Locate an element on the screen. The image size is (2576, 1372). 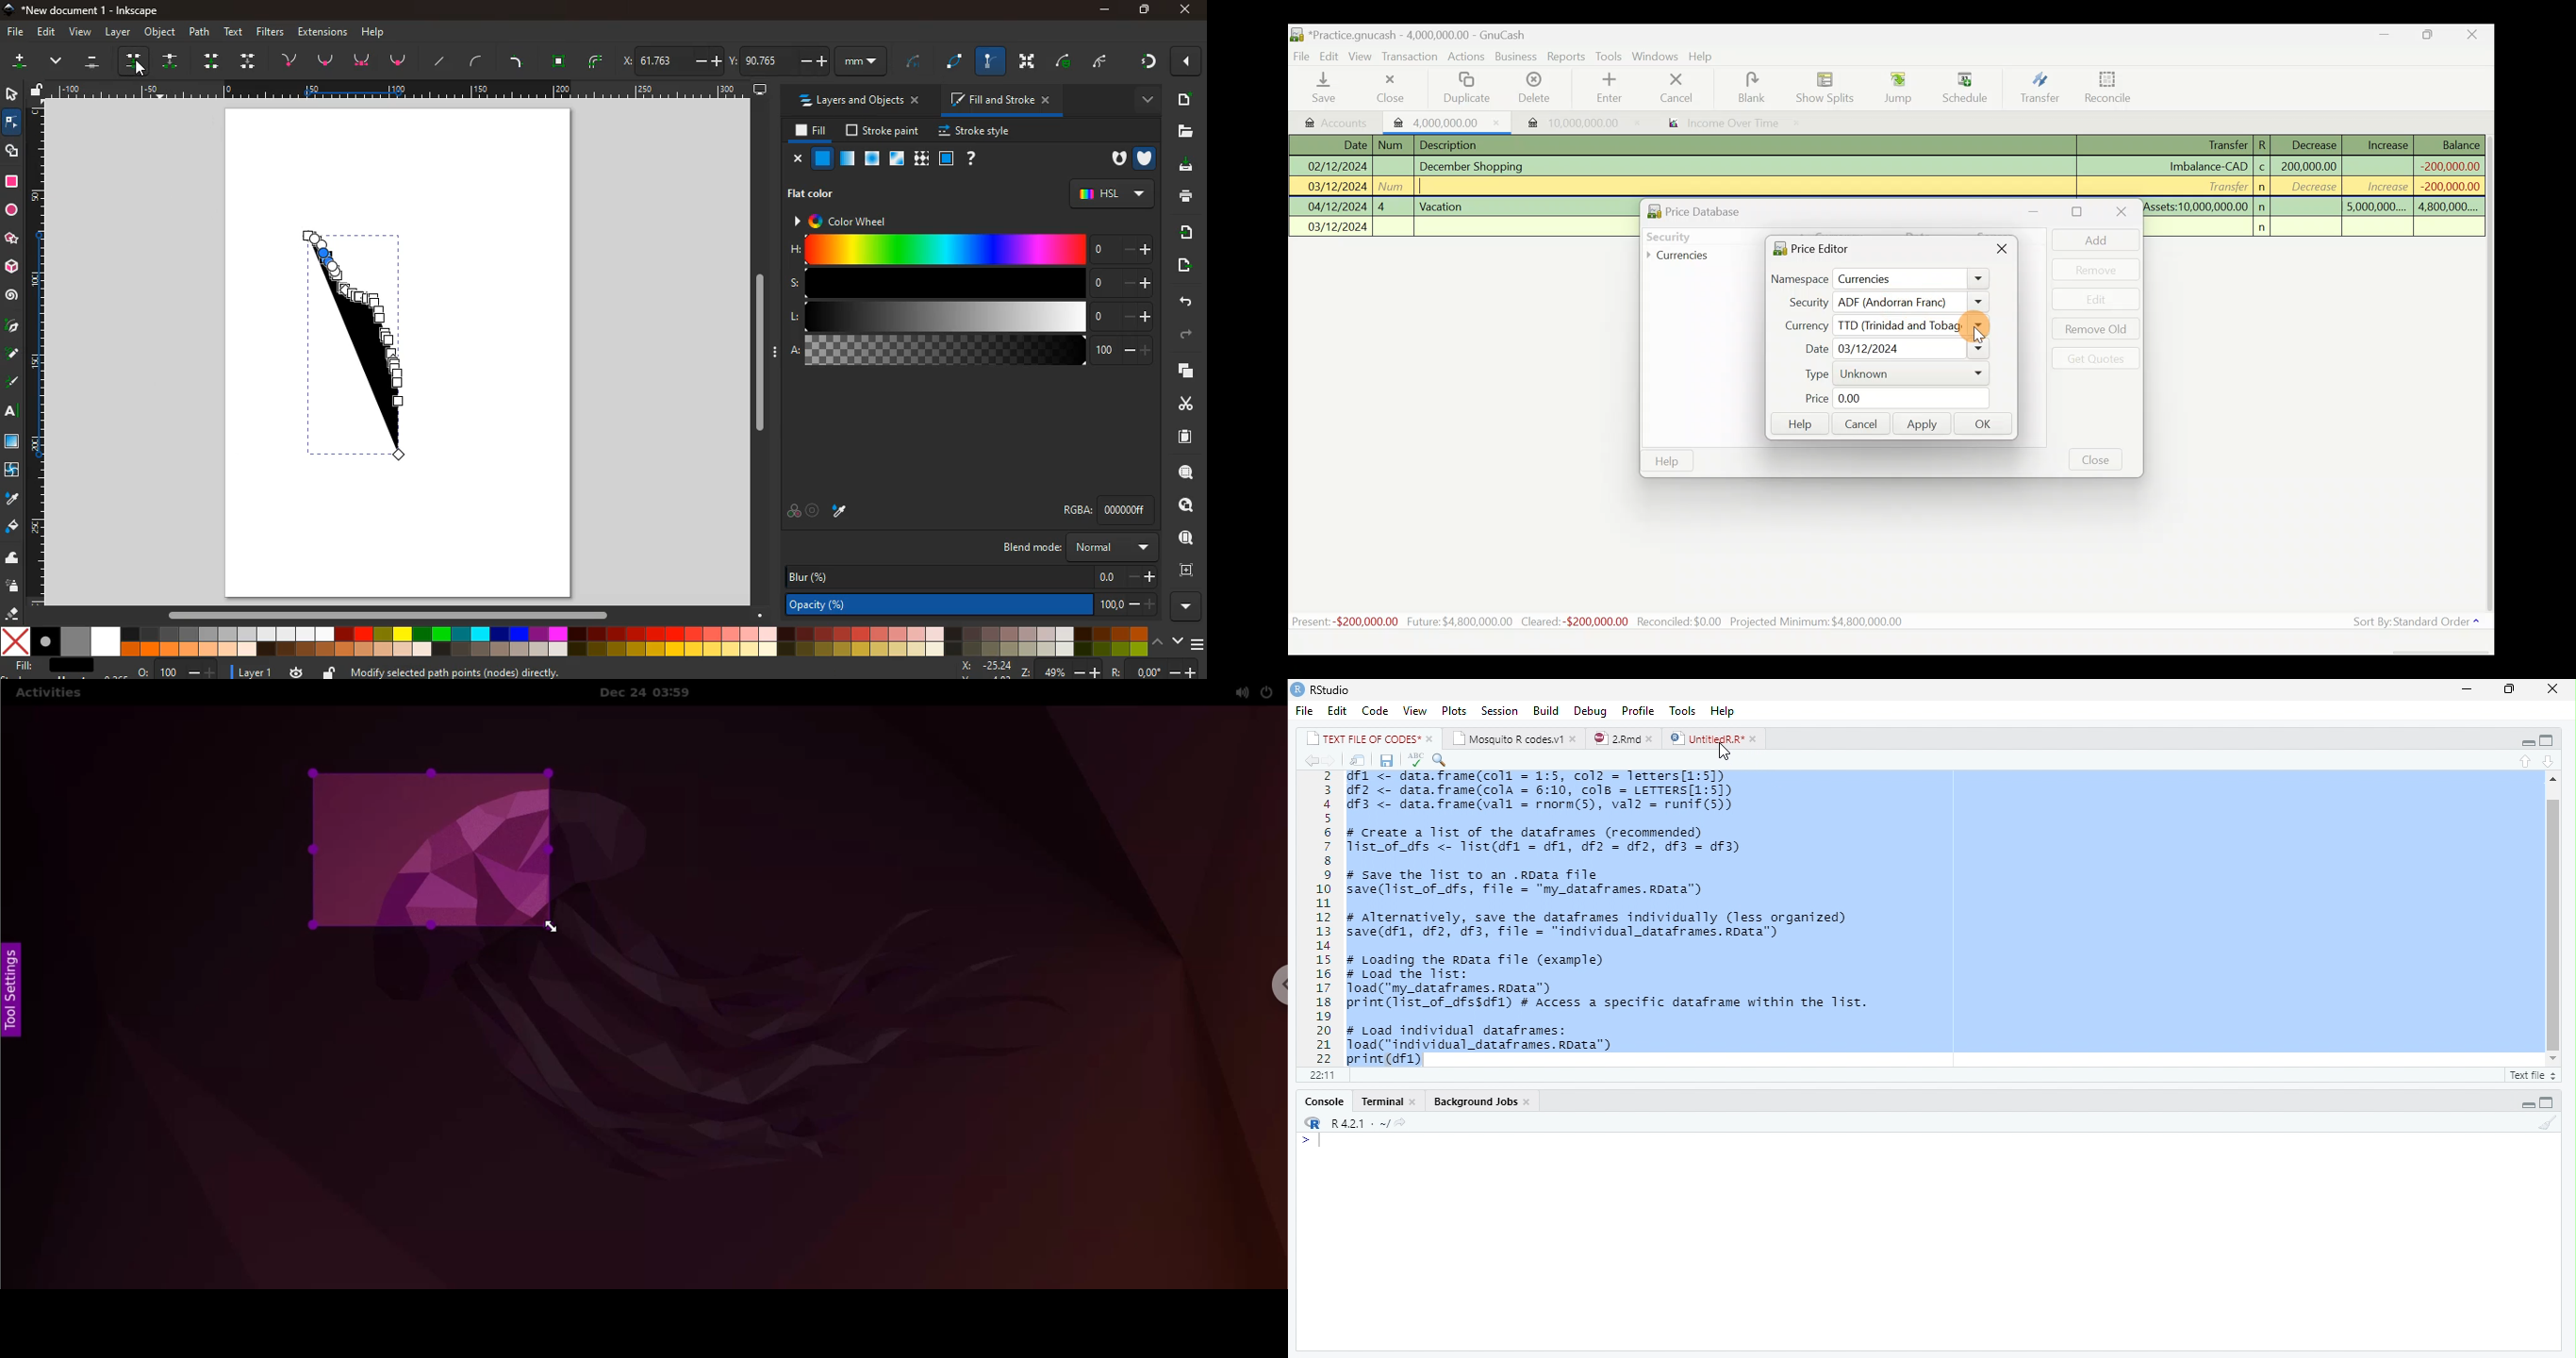
Line number is located at coordinates (1321, 918).